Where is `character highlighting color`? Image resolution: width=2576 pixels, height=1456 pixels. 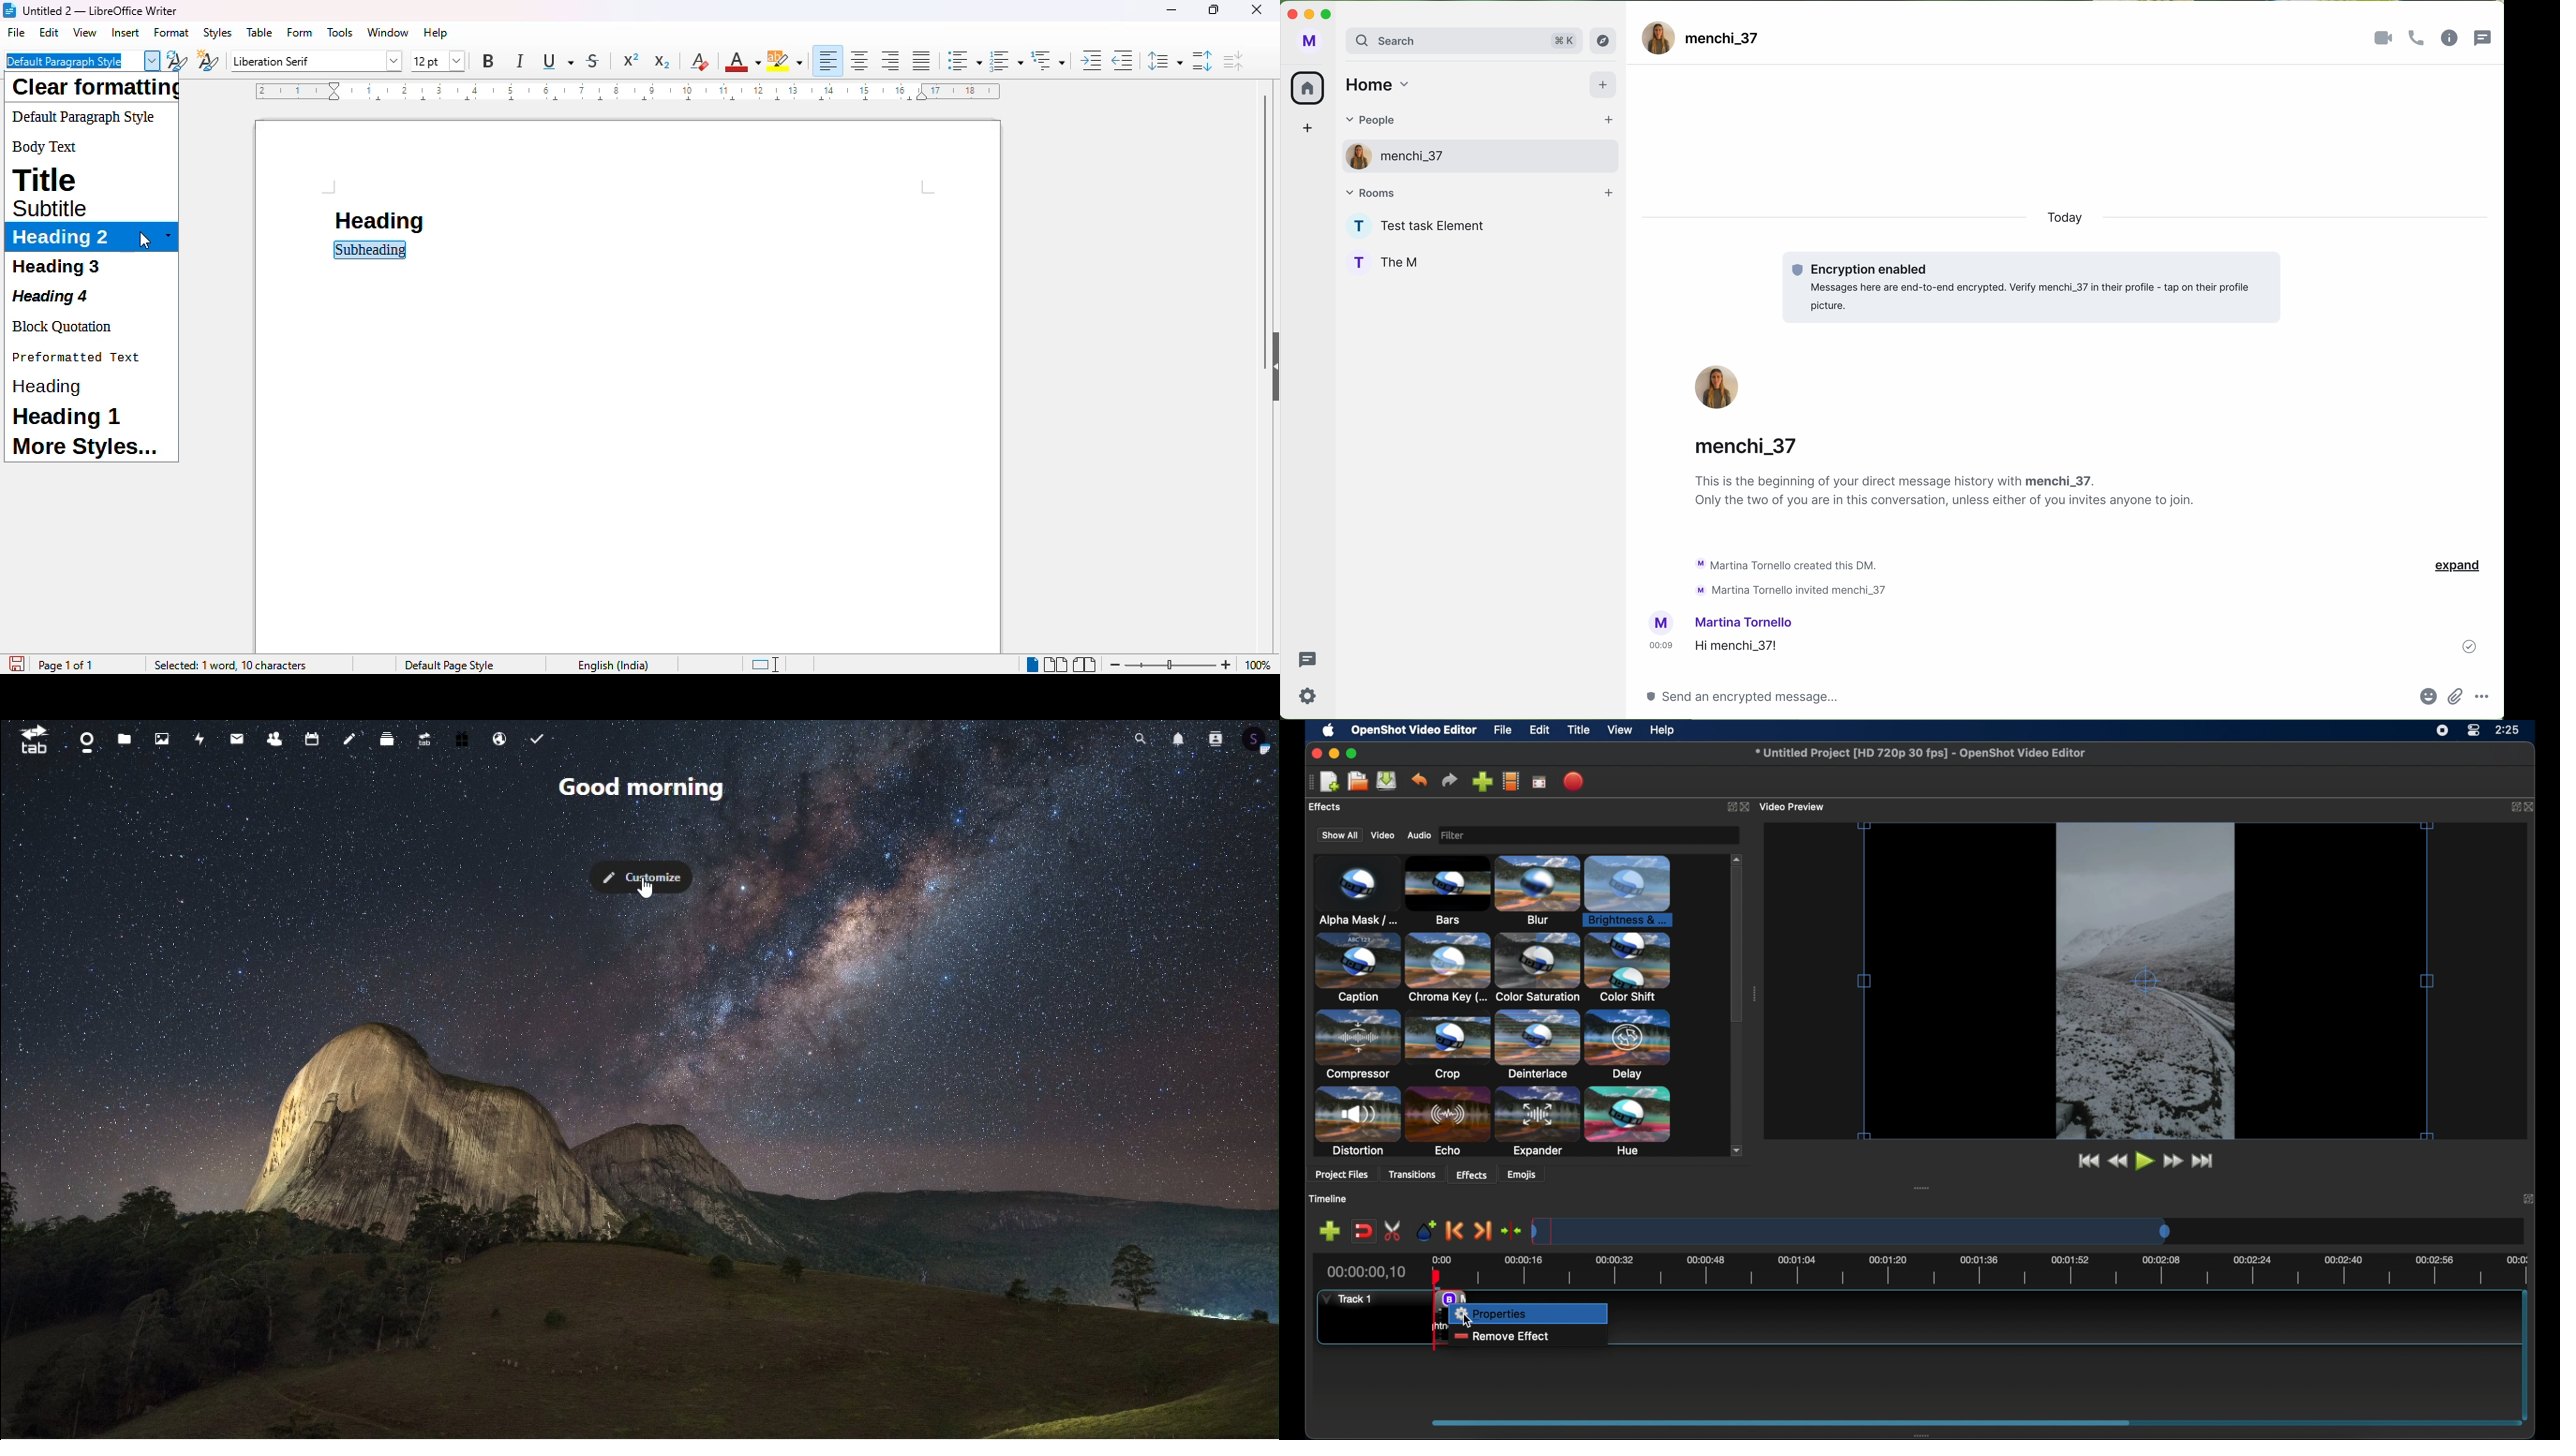
character highlighting color is located at coordinates (784, 61).